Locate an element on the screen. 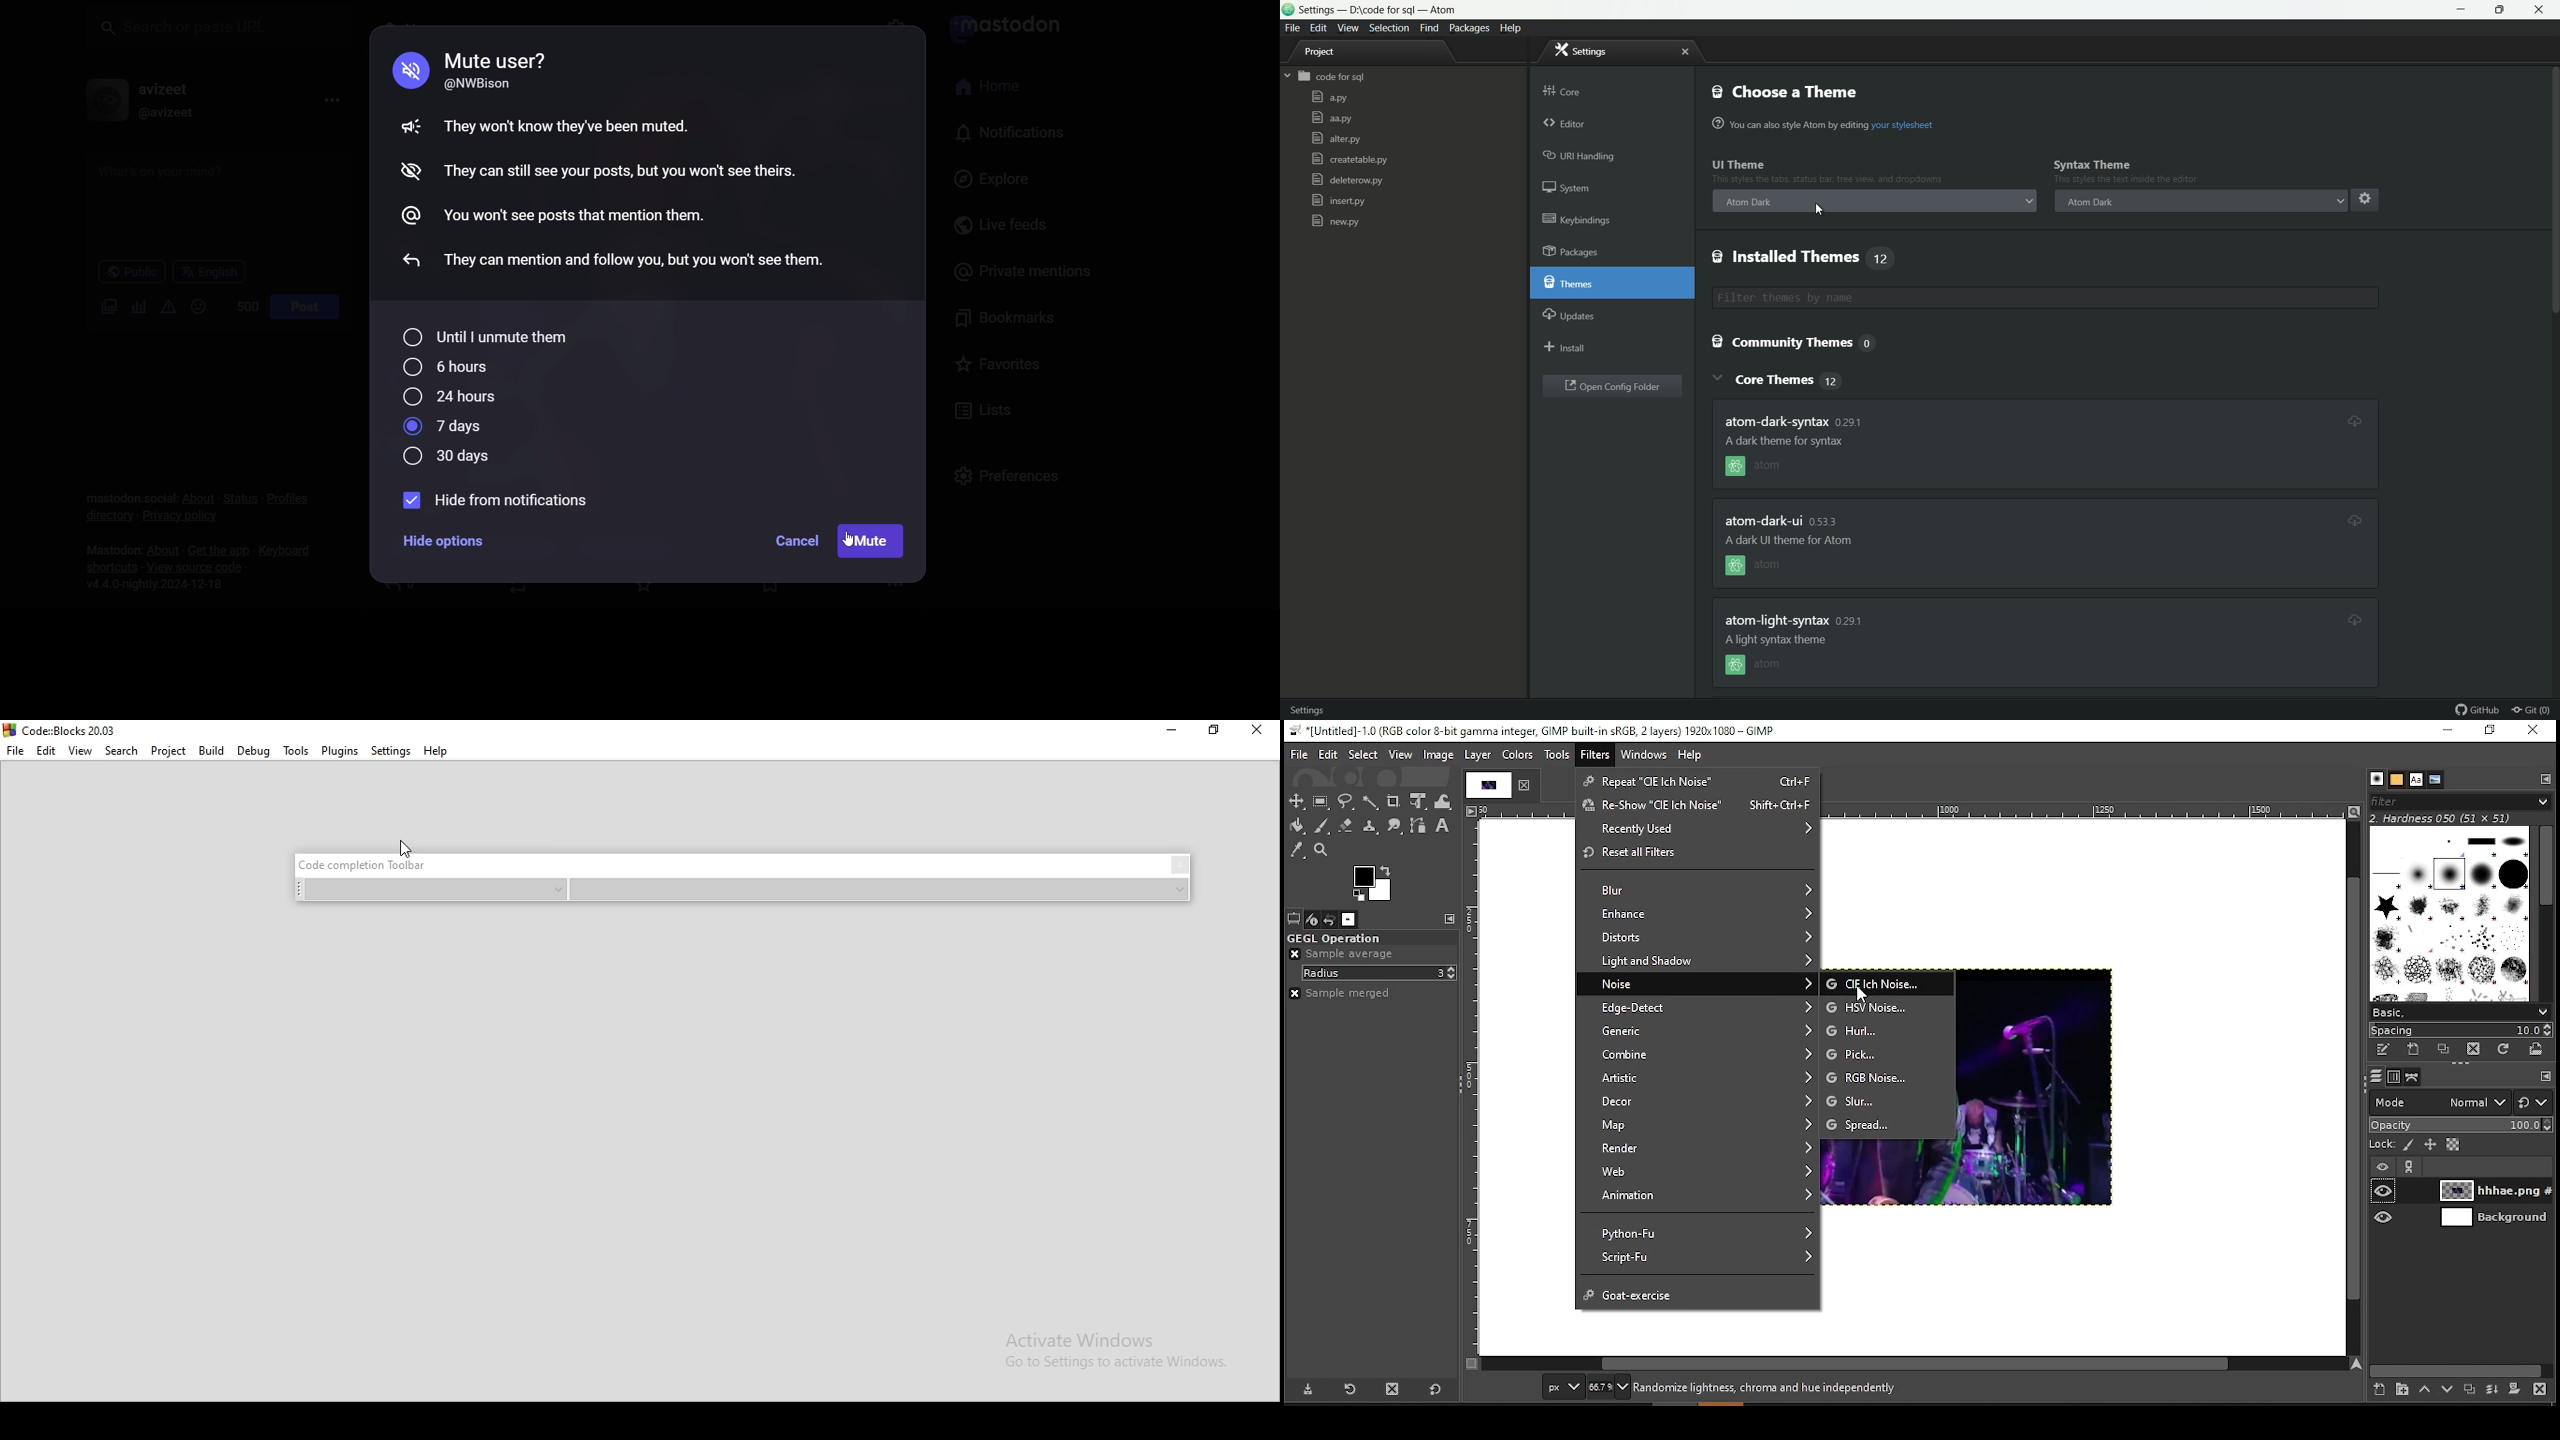  light and shadow is located at coordinates (1699, 961).